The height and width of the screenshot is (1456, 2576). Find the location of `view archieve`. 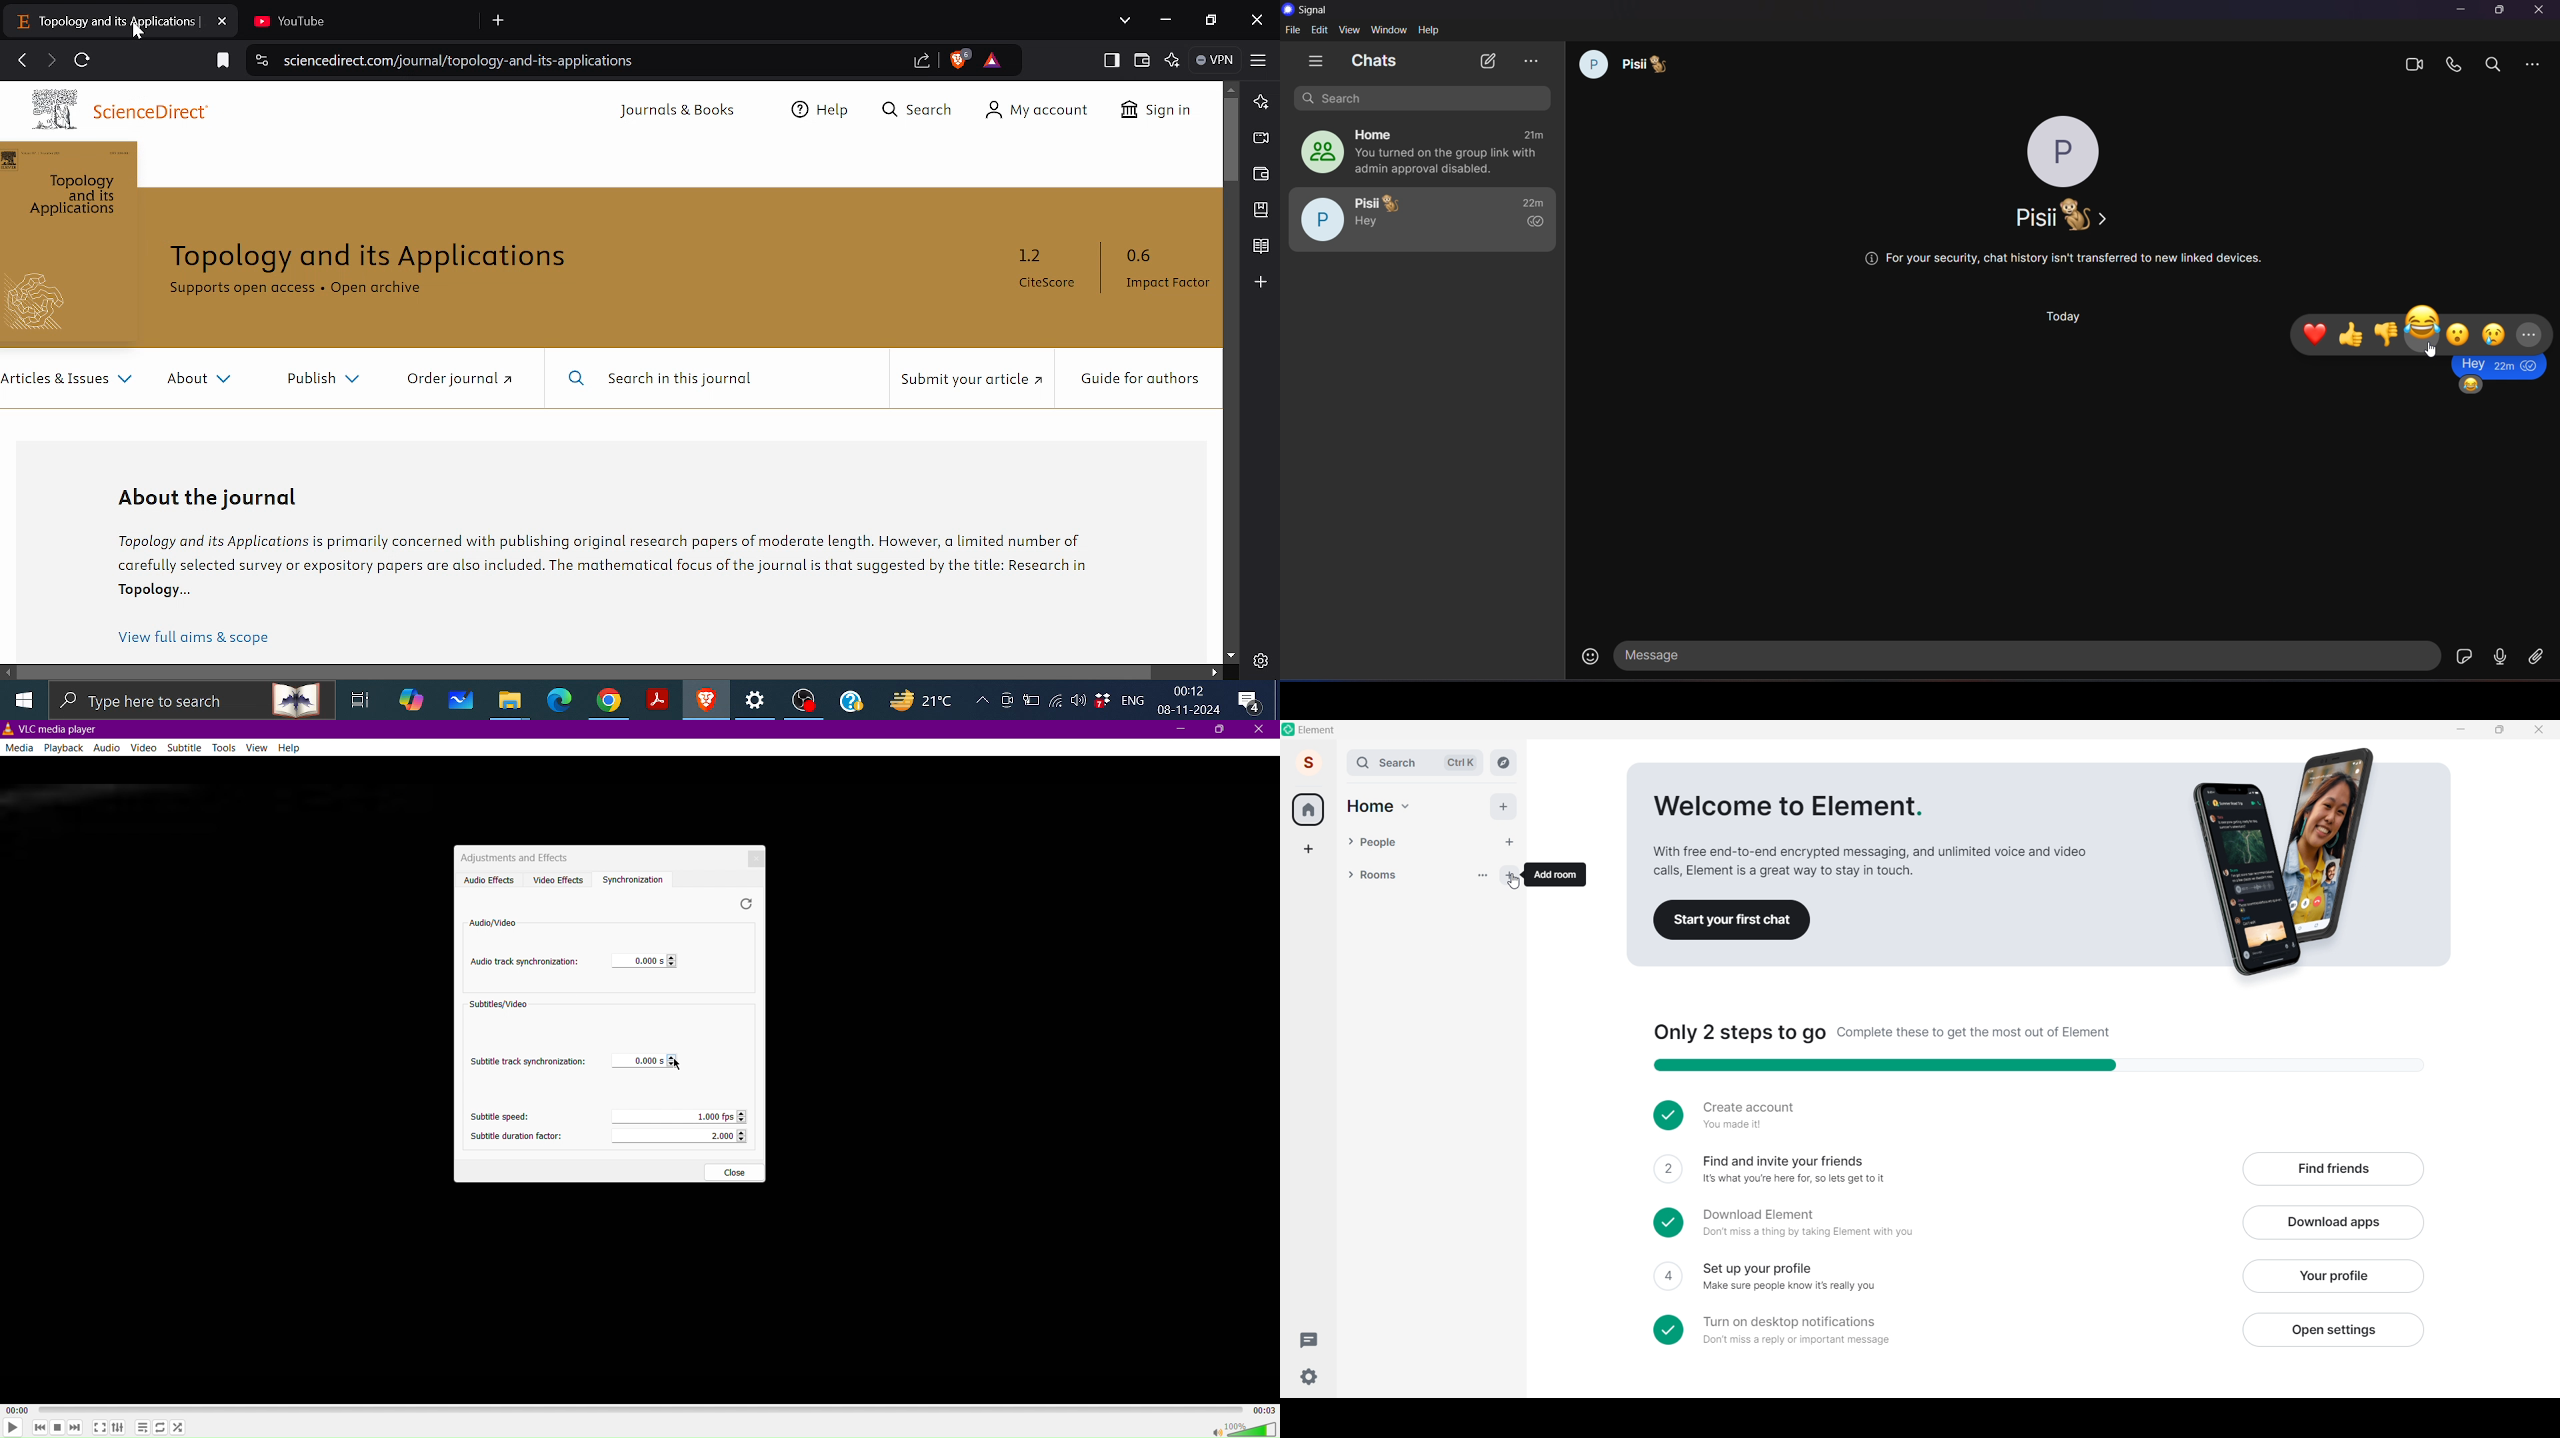

view archieve is located at coordinates (1530, 61).